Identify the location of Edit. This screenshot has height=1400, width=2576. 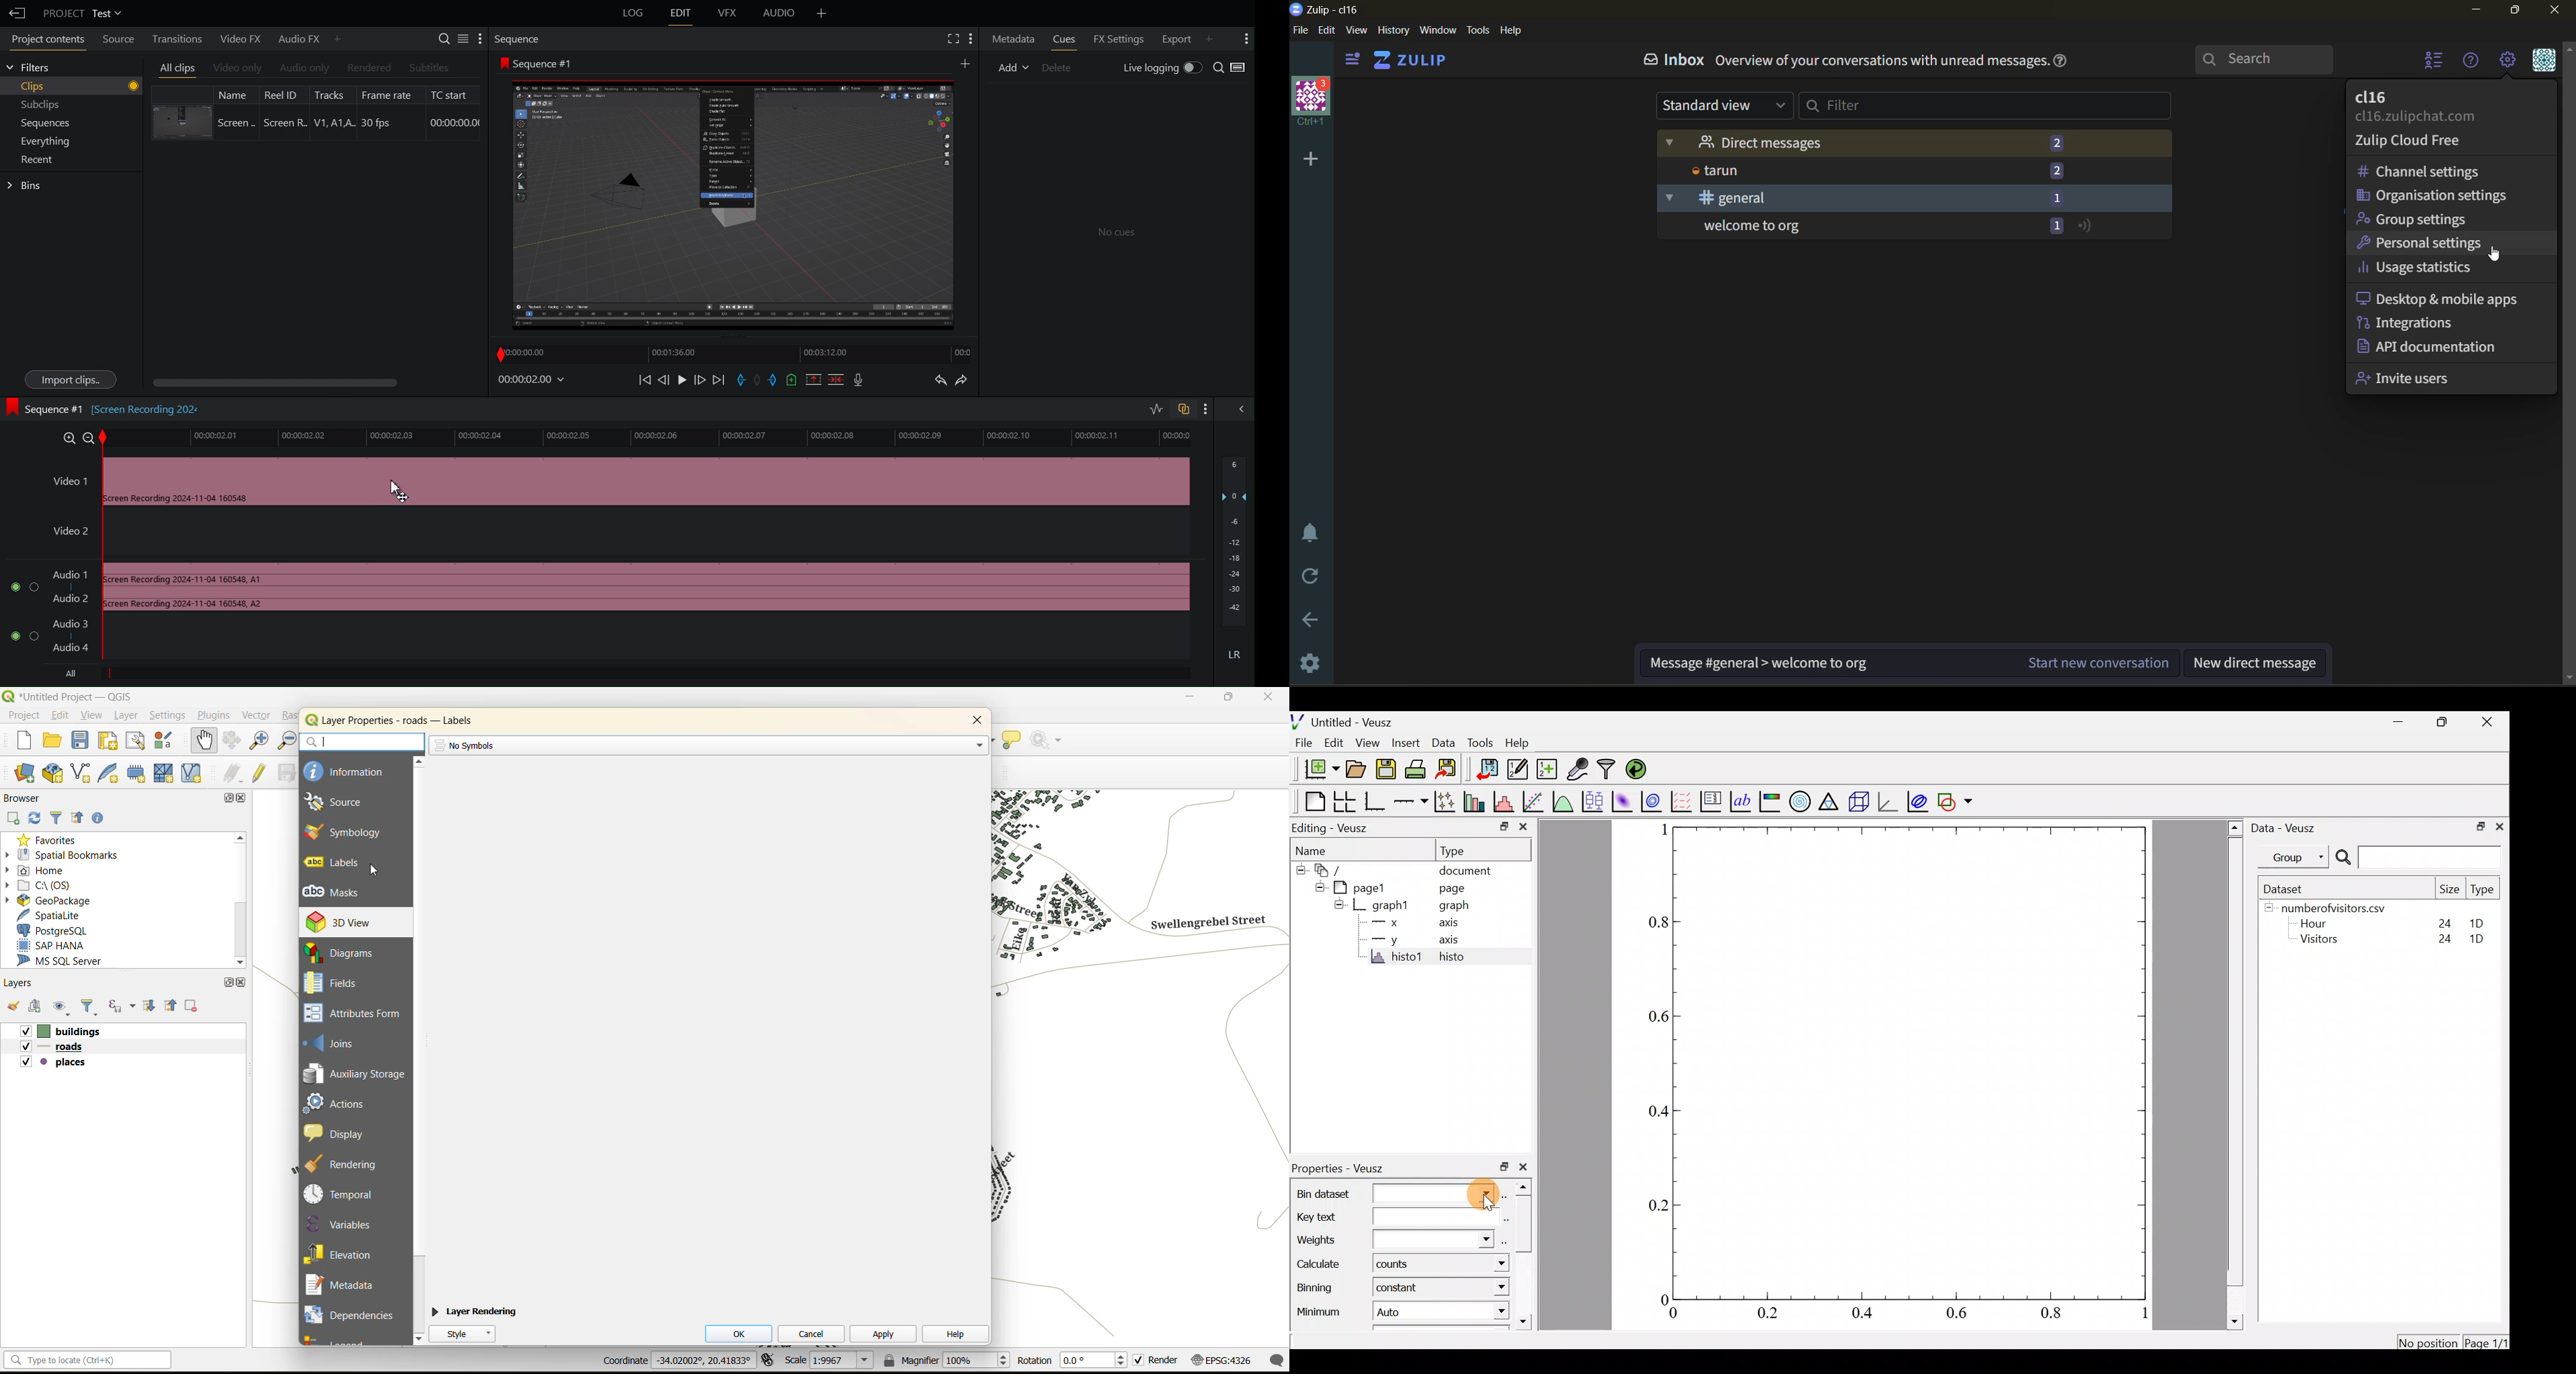
(680, 14).